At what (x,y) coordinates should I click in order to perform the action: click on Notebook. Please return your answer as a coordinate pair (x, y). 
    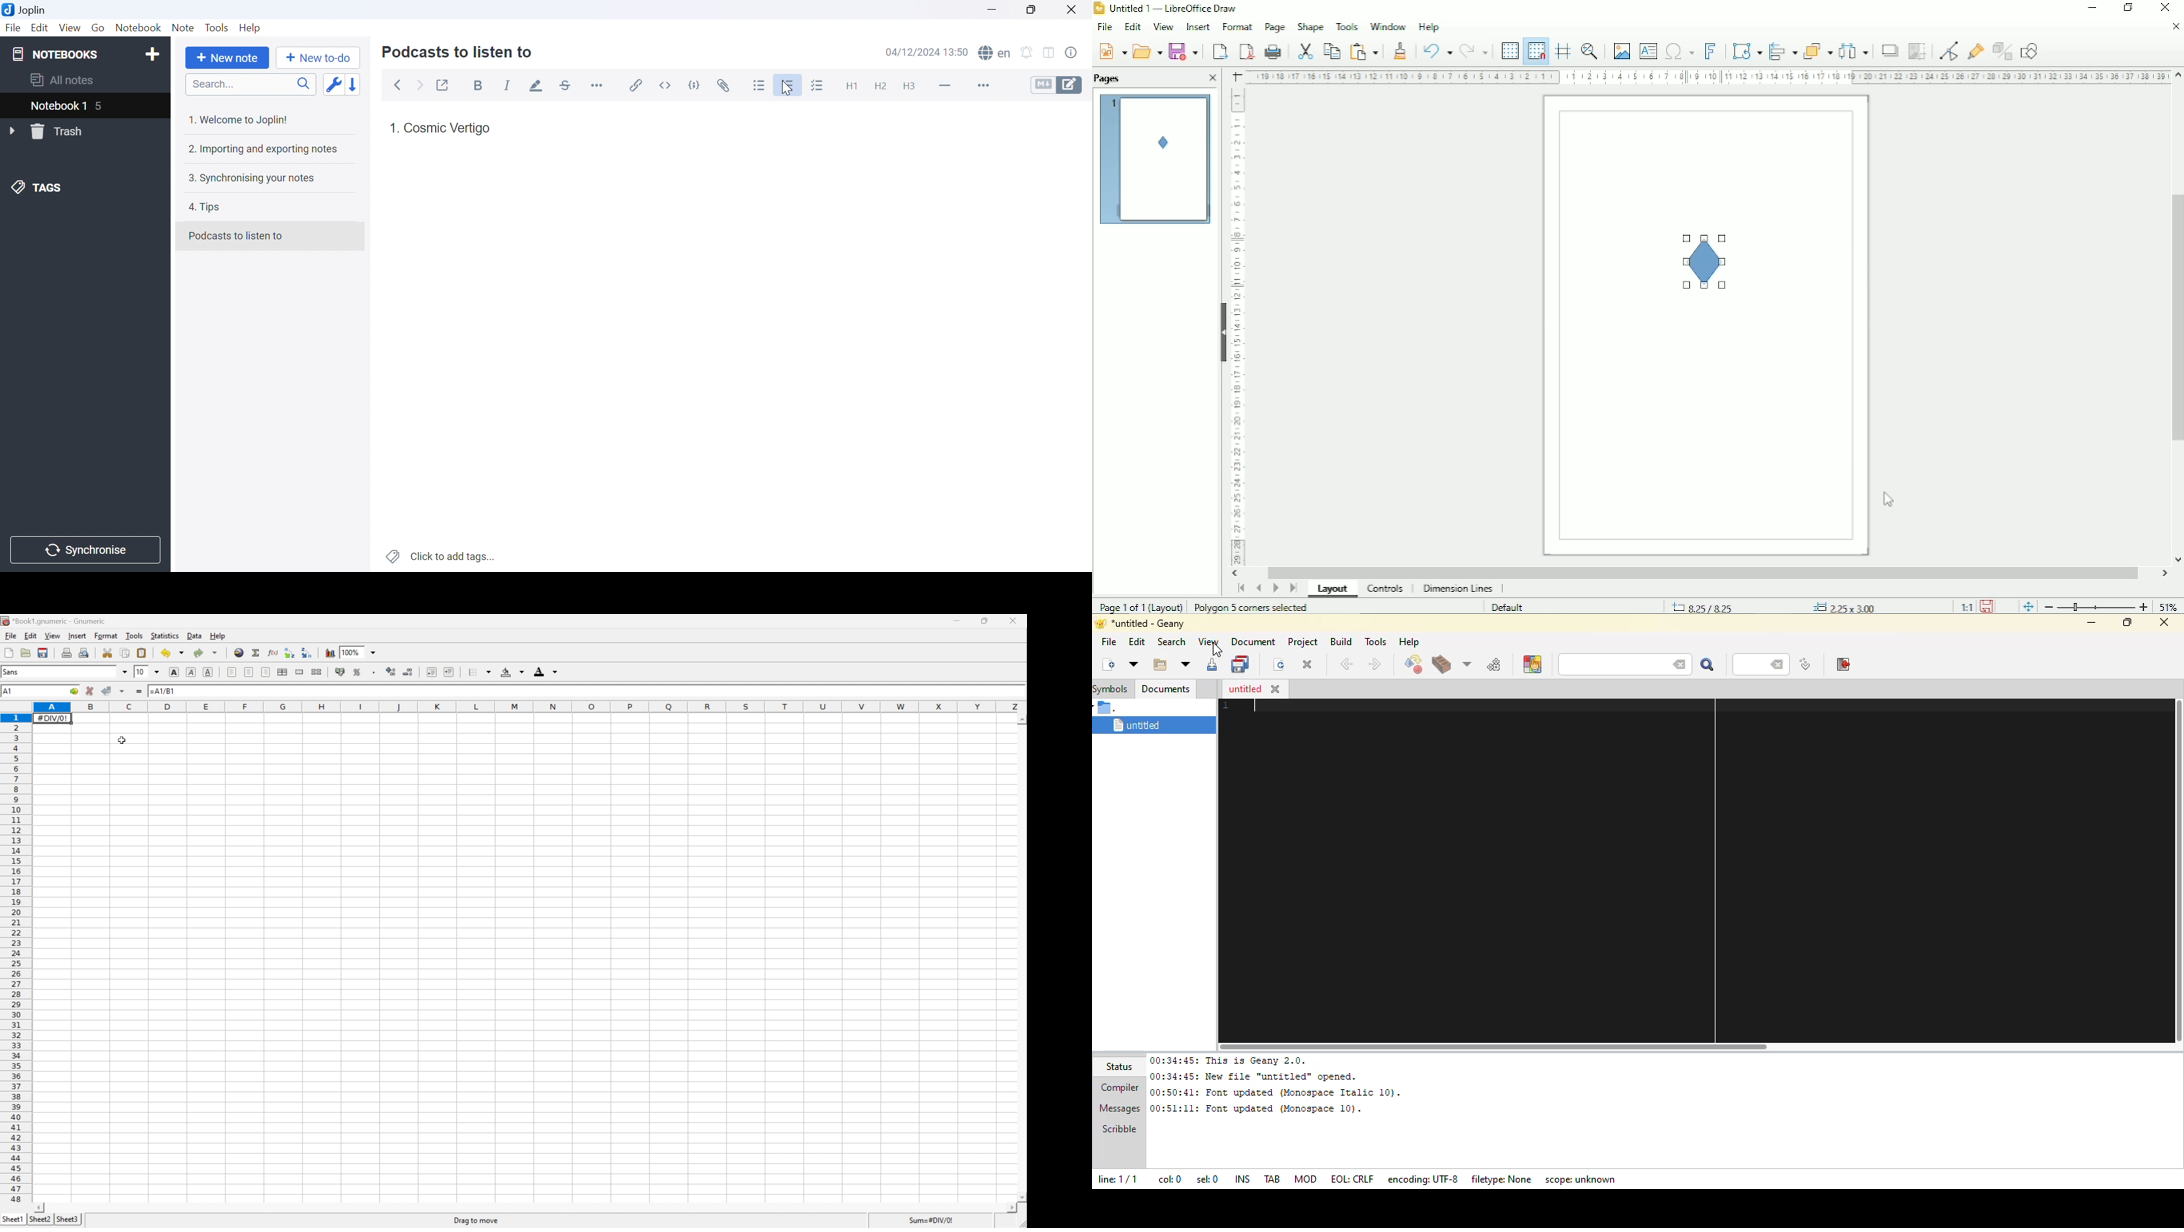
    Looking at the image, I should click on (139, 27).